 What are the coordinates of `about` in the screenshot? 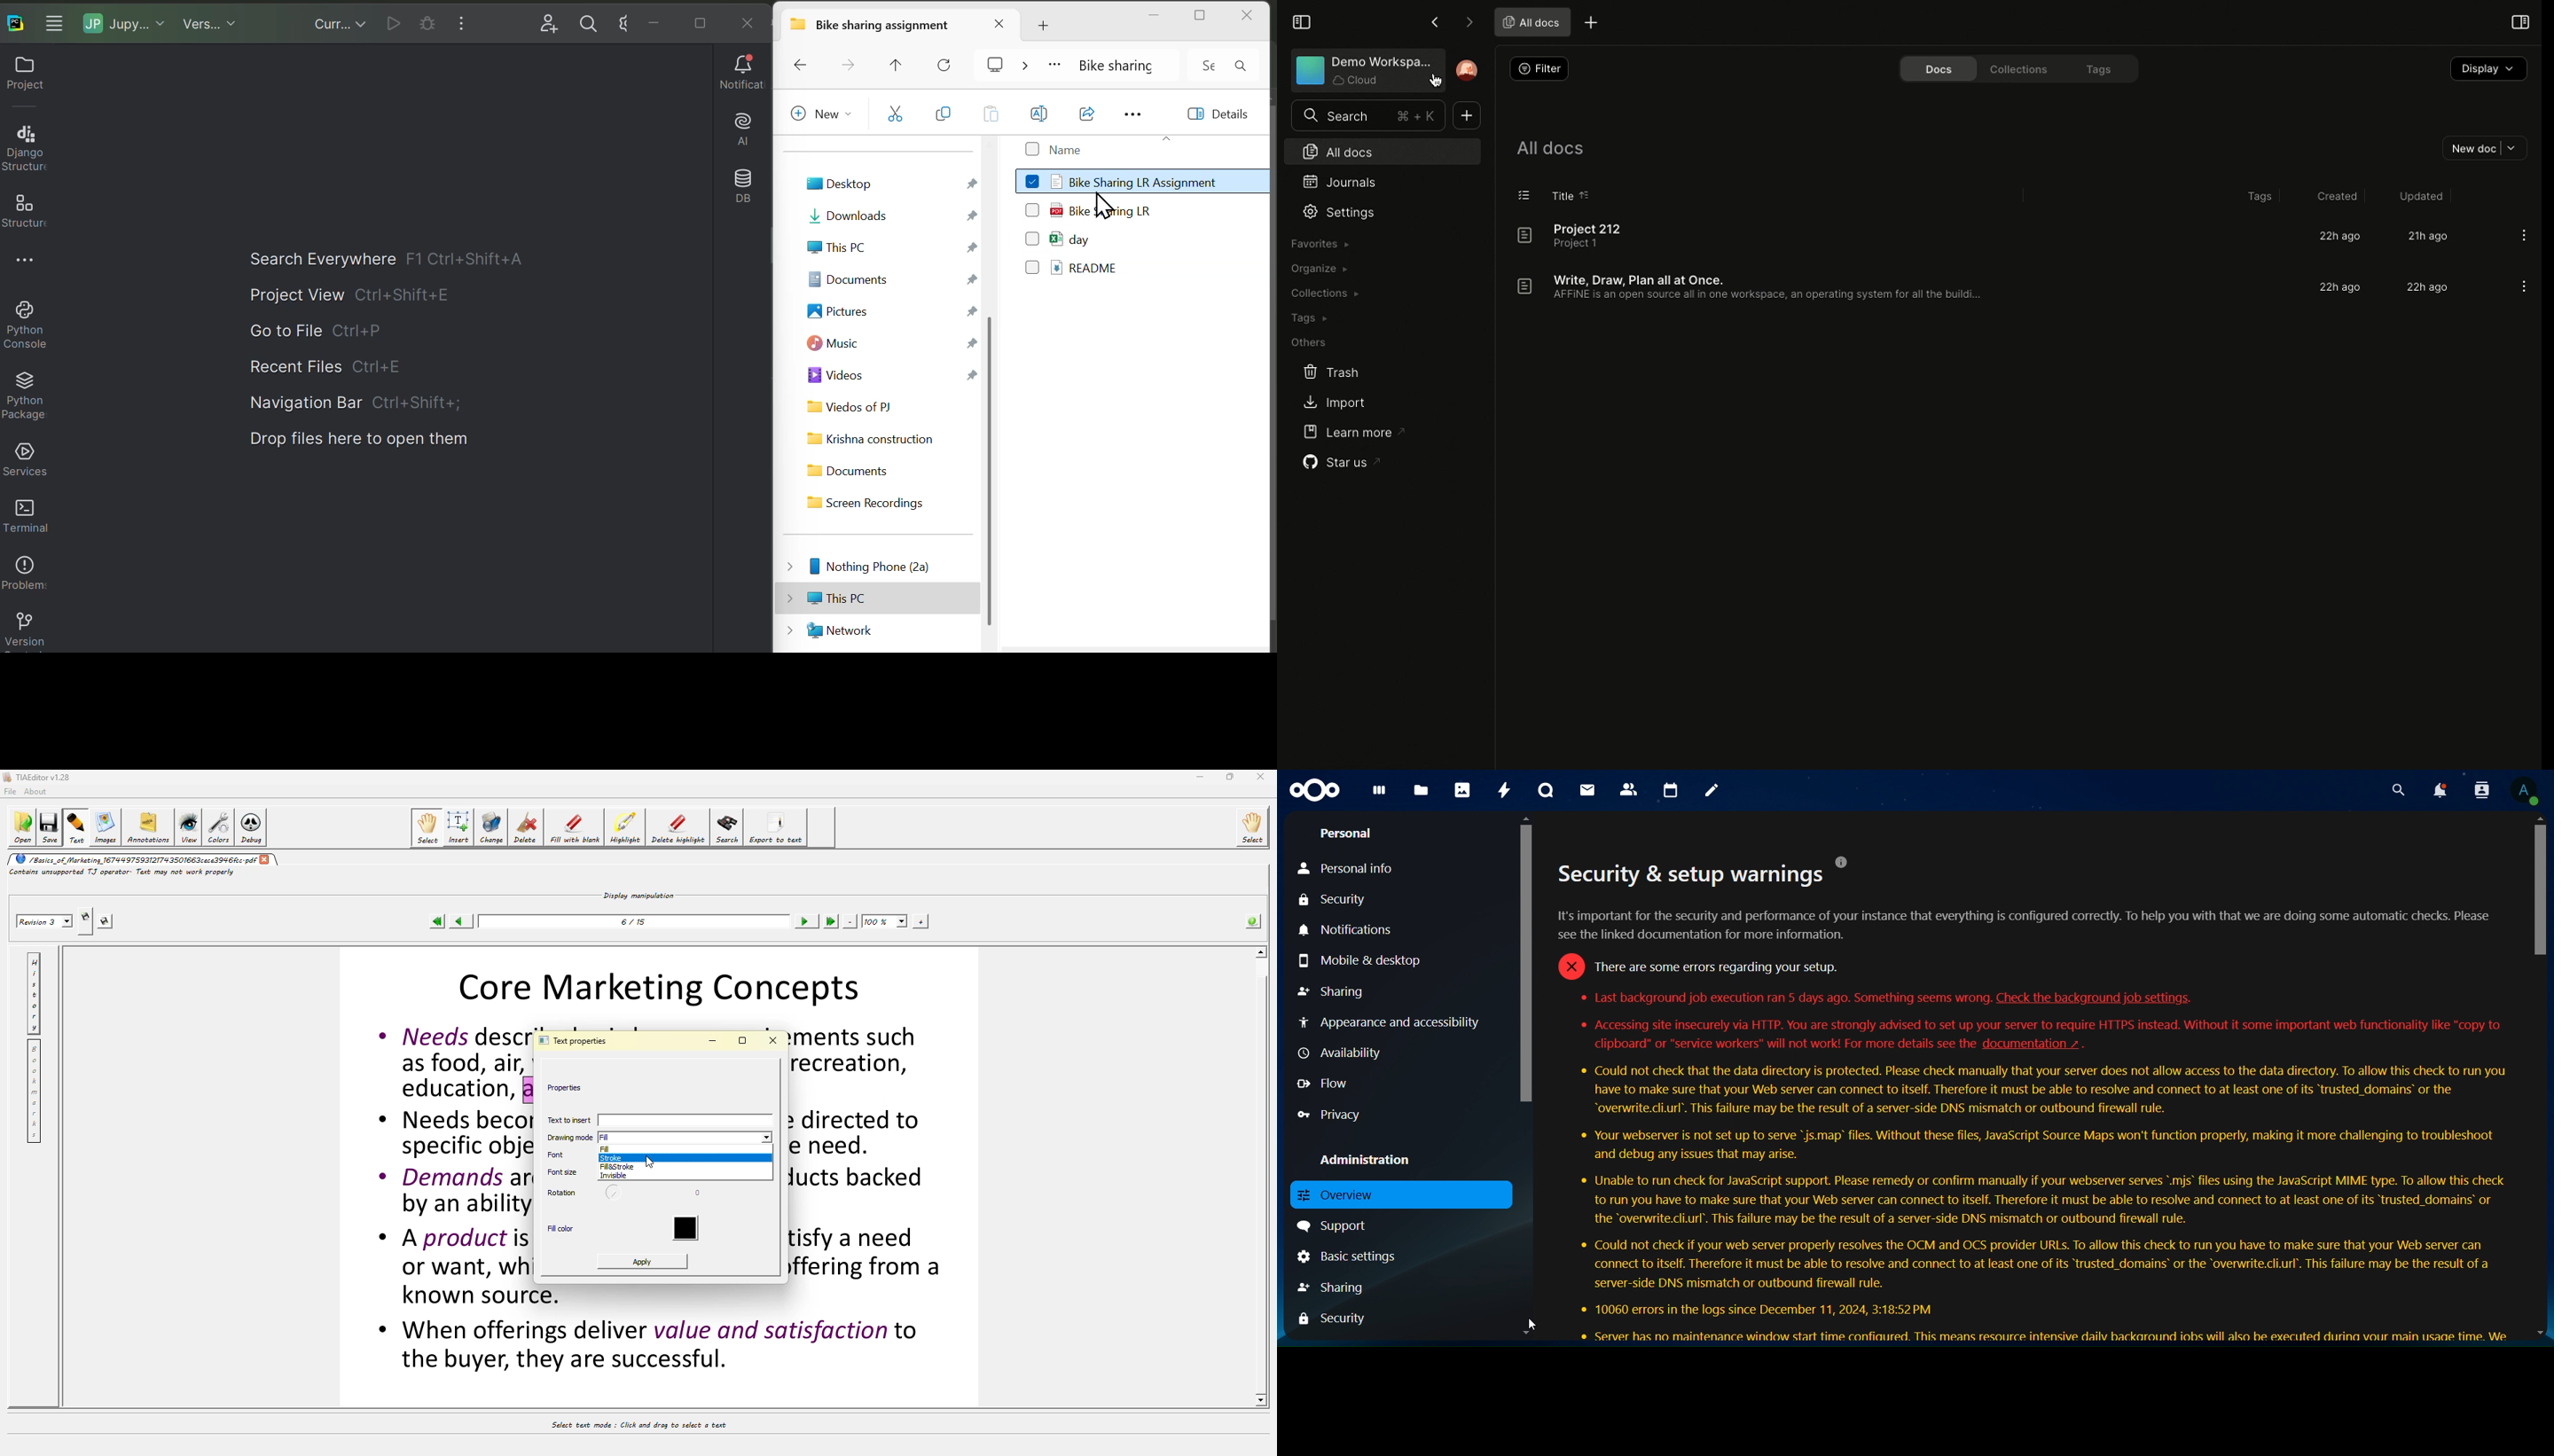 It's located at (39, 792).